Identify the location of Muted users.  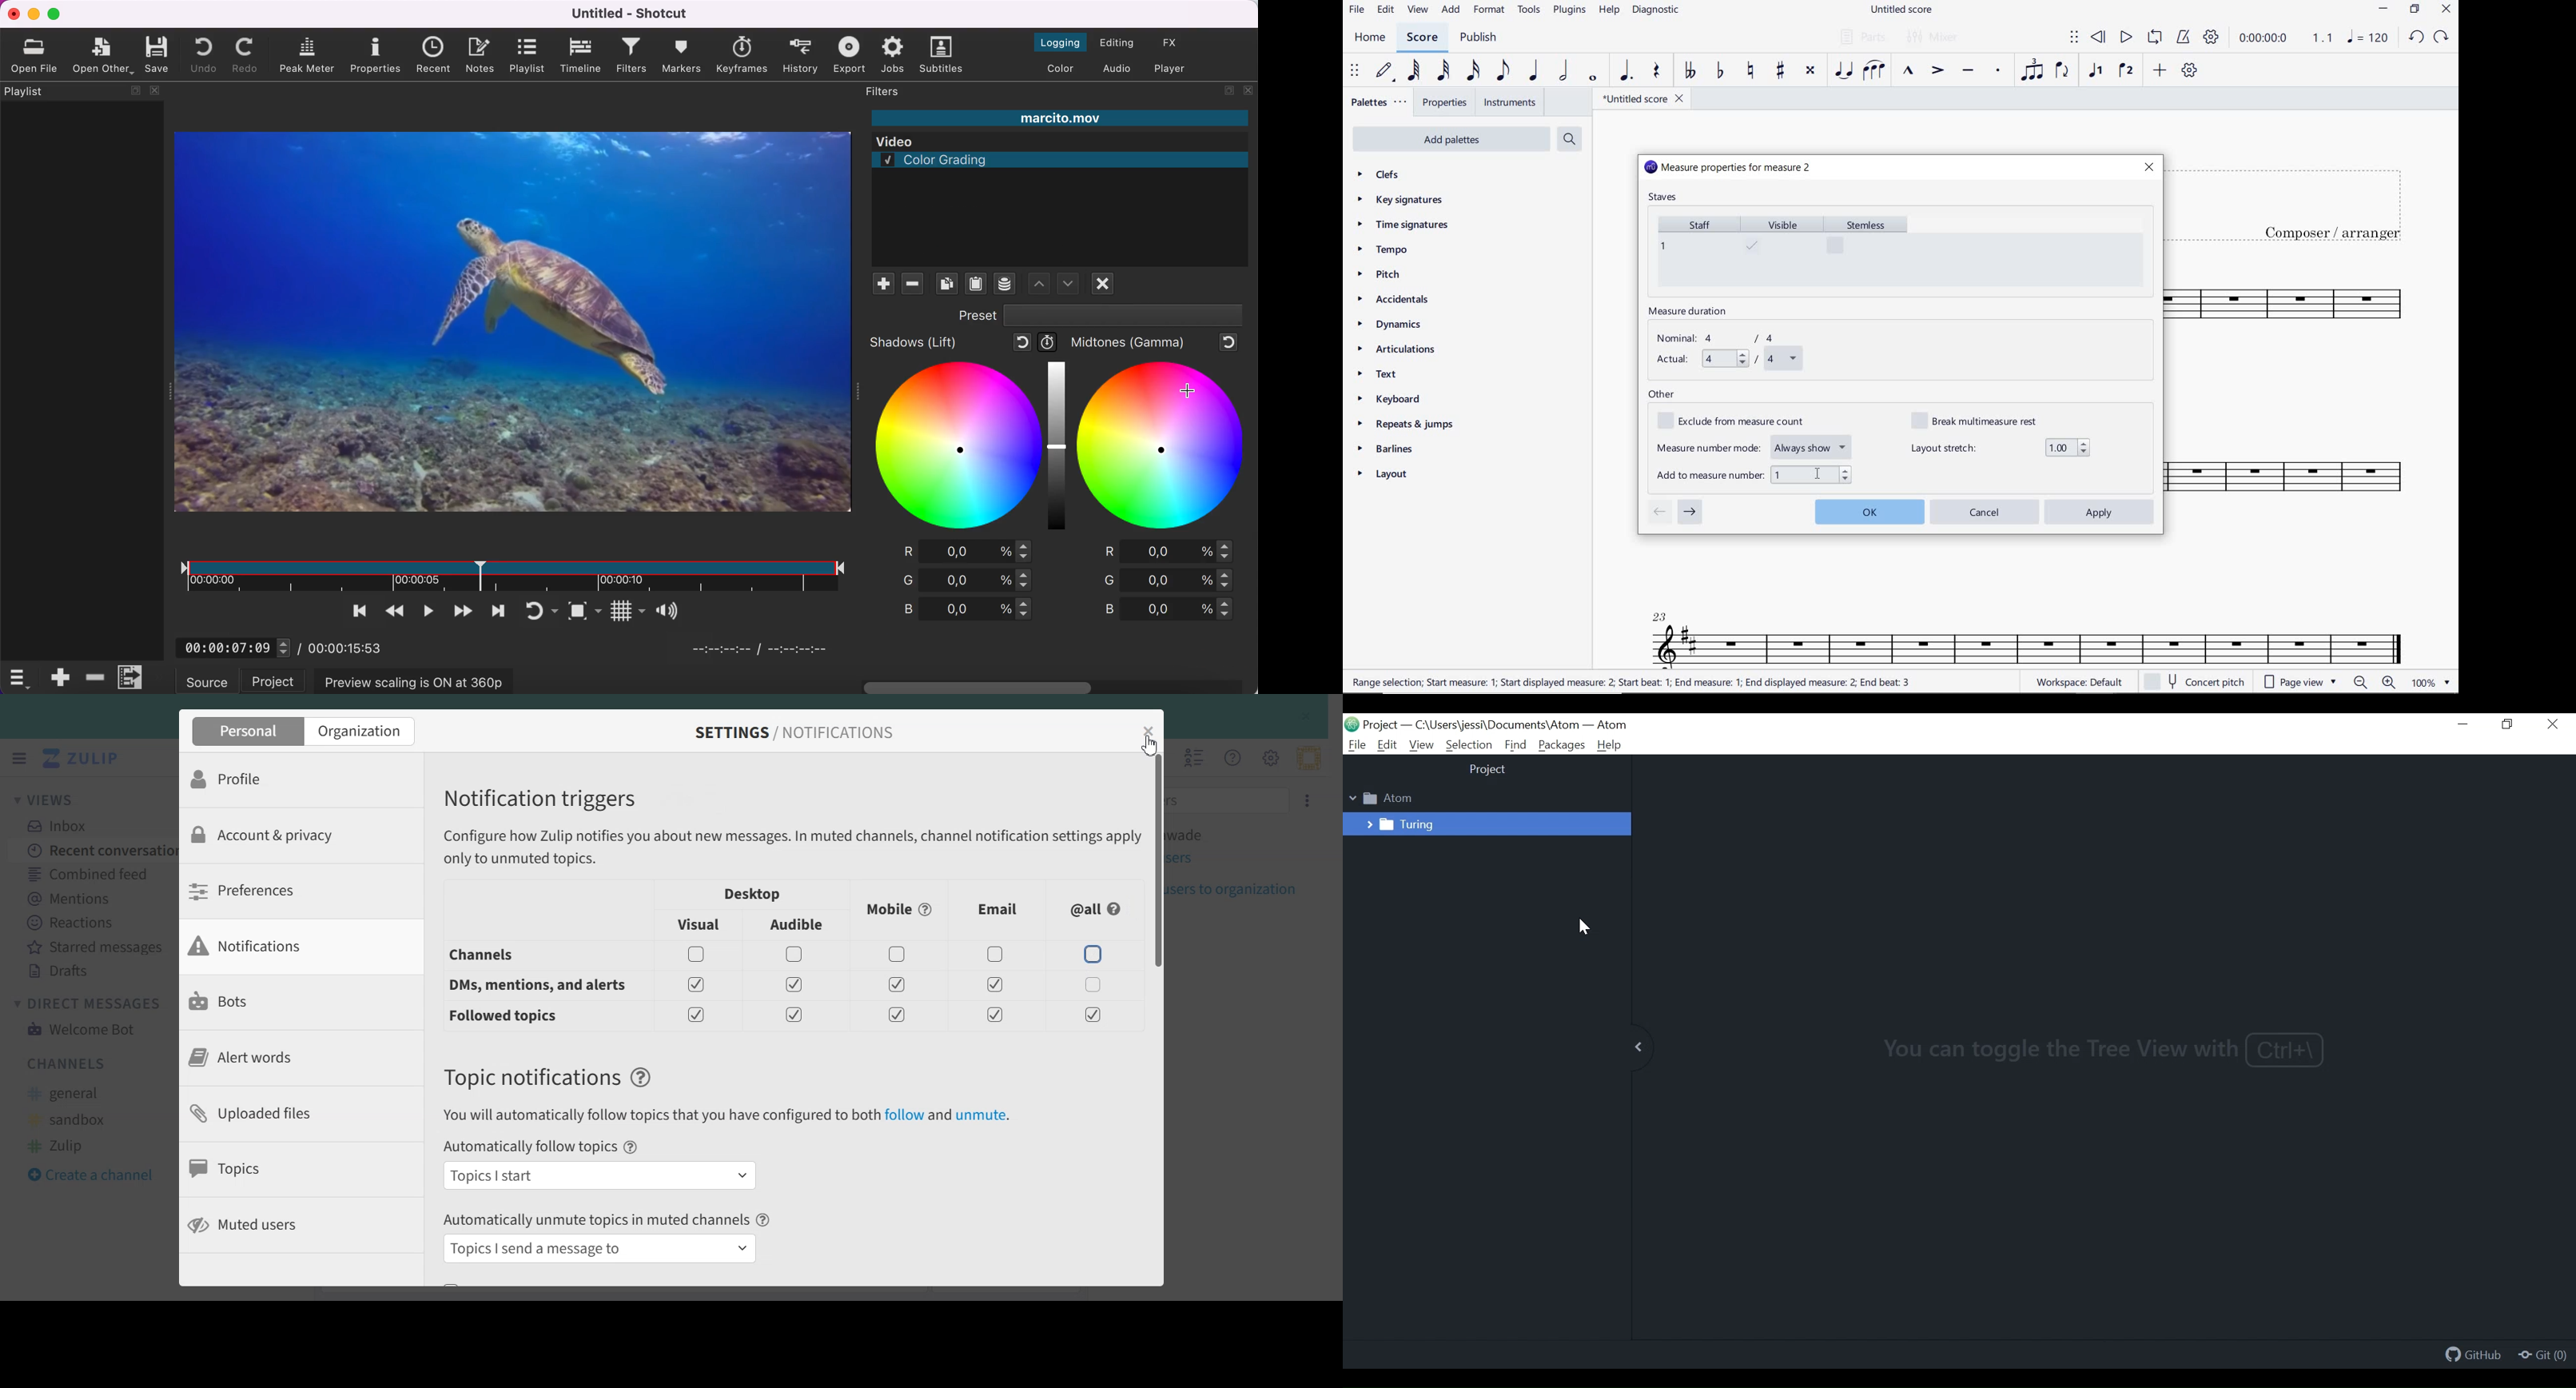
(278, 1226).